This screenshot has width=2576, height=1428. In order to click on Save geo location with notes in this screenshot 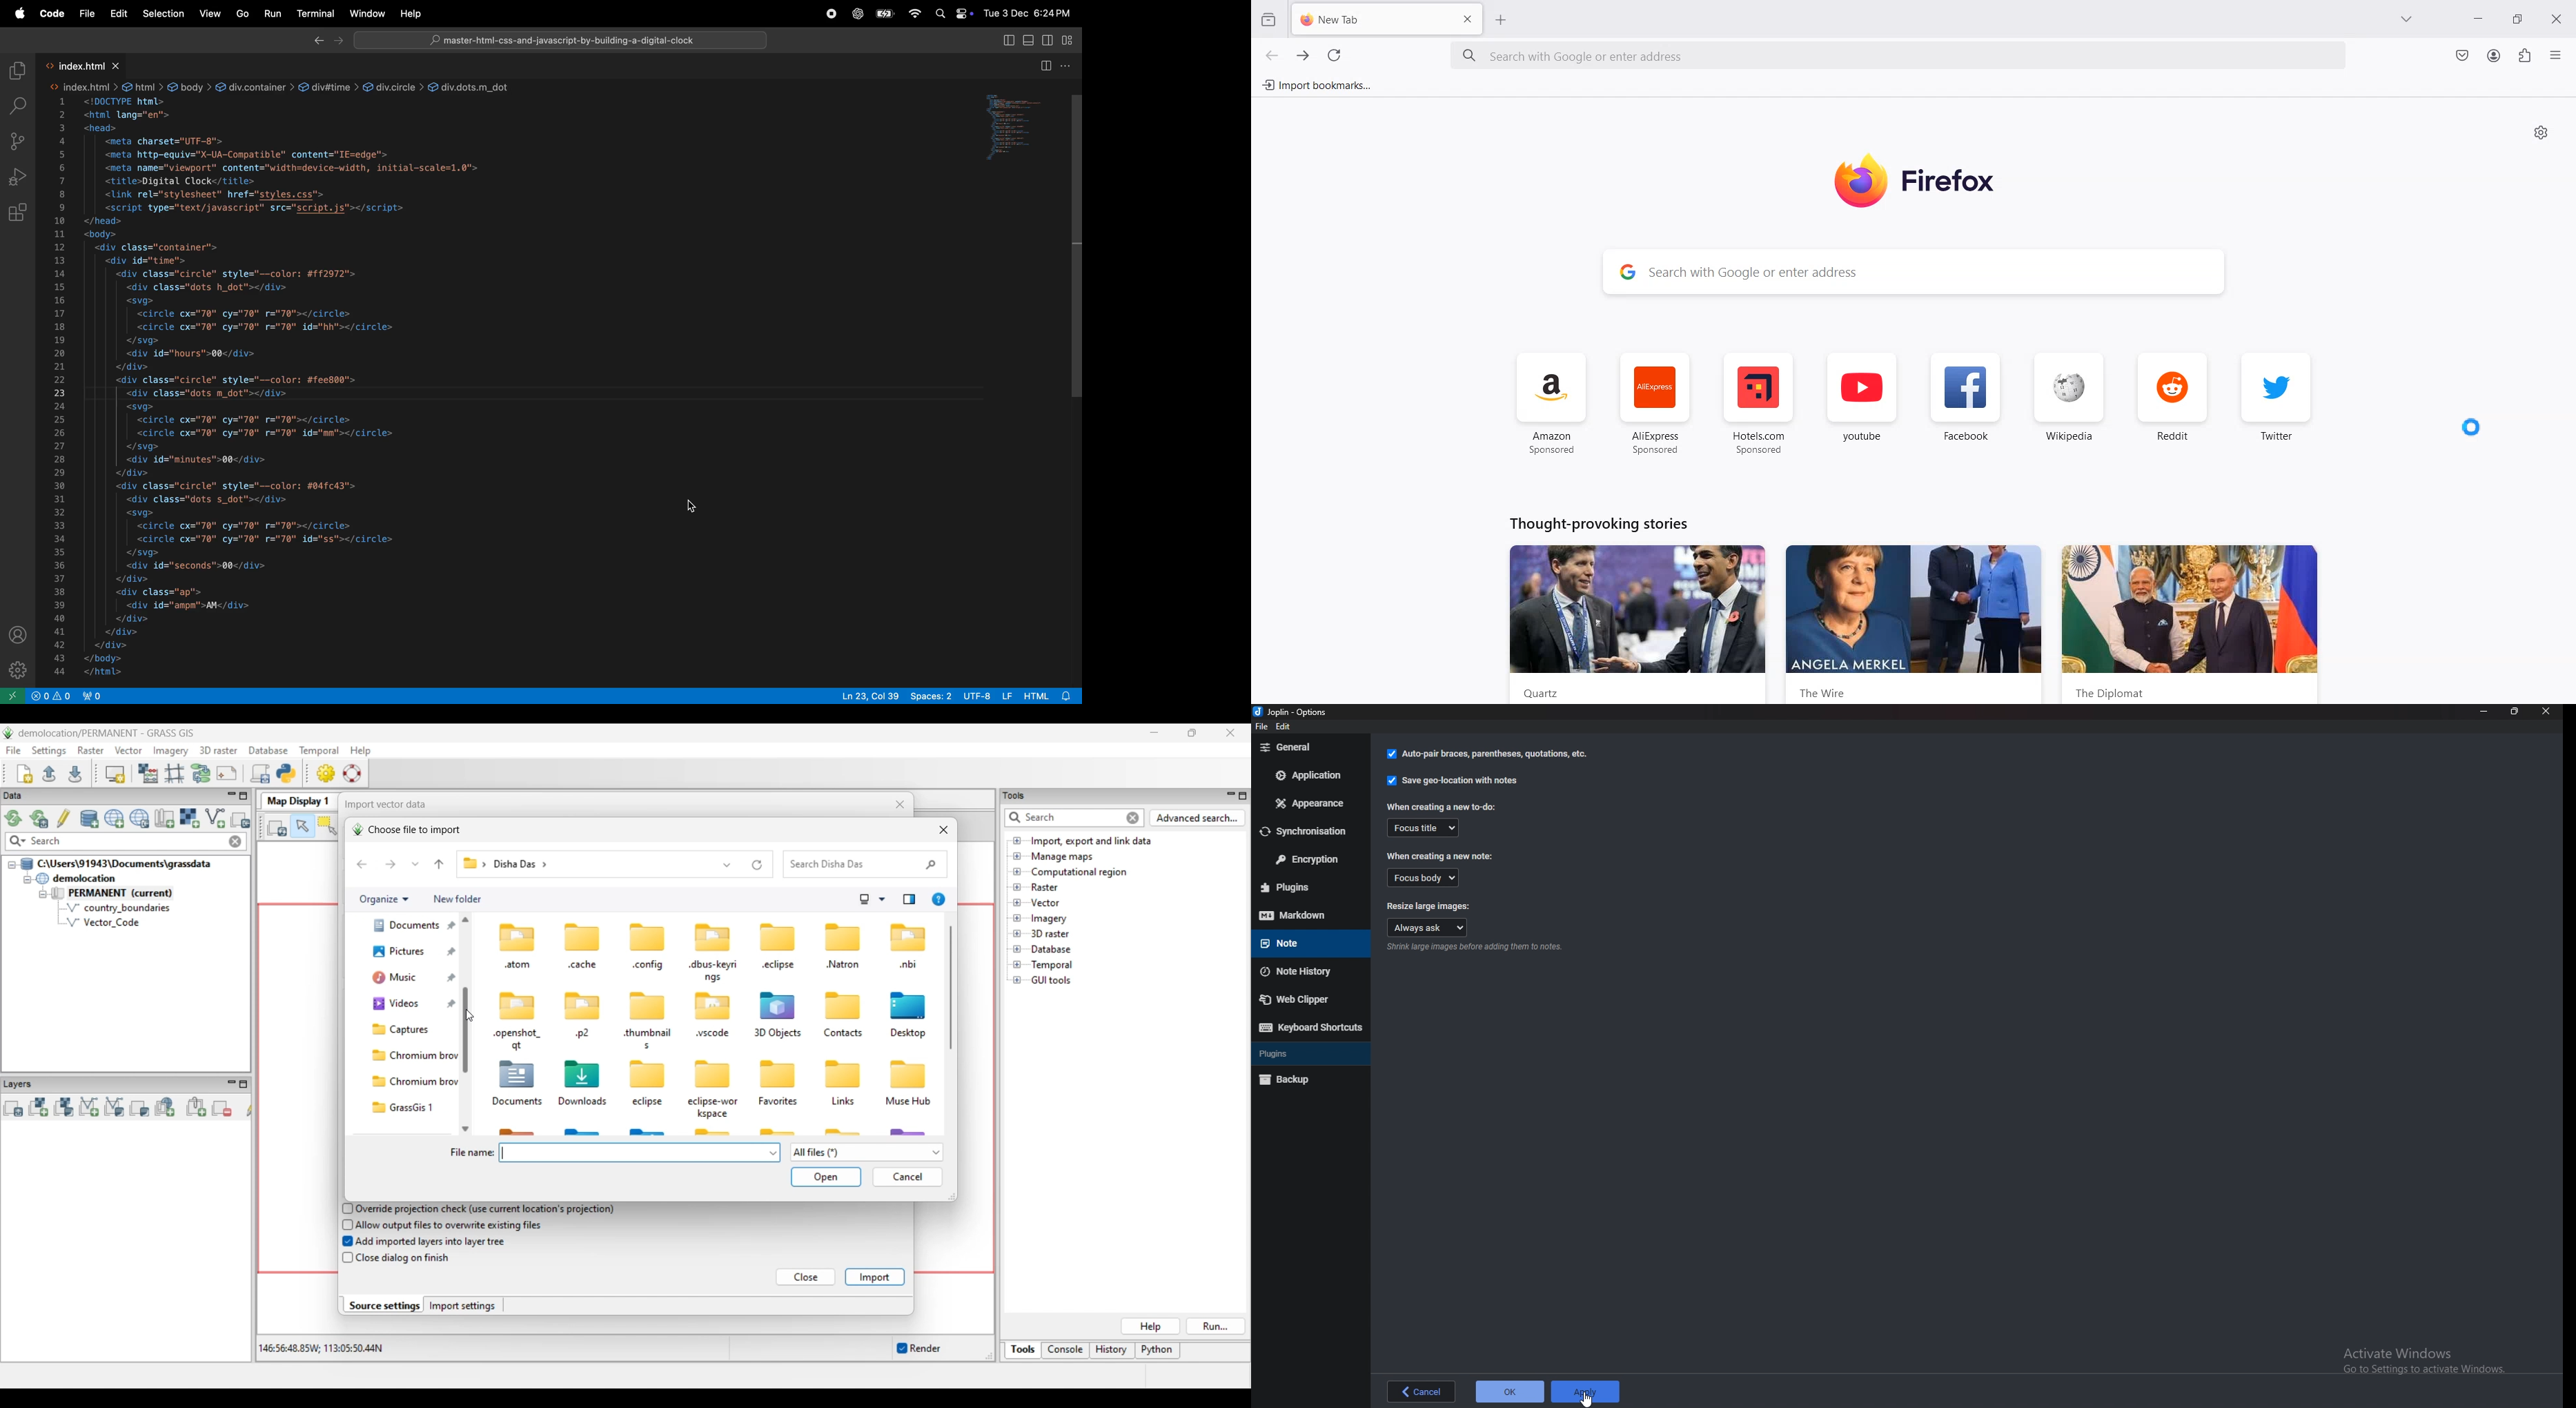, I will do `click(1457, 781)`.